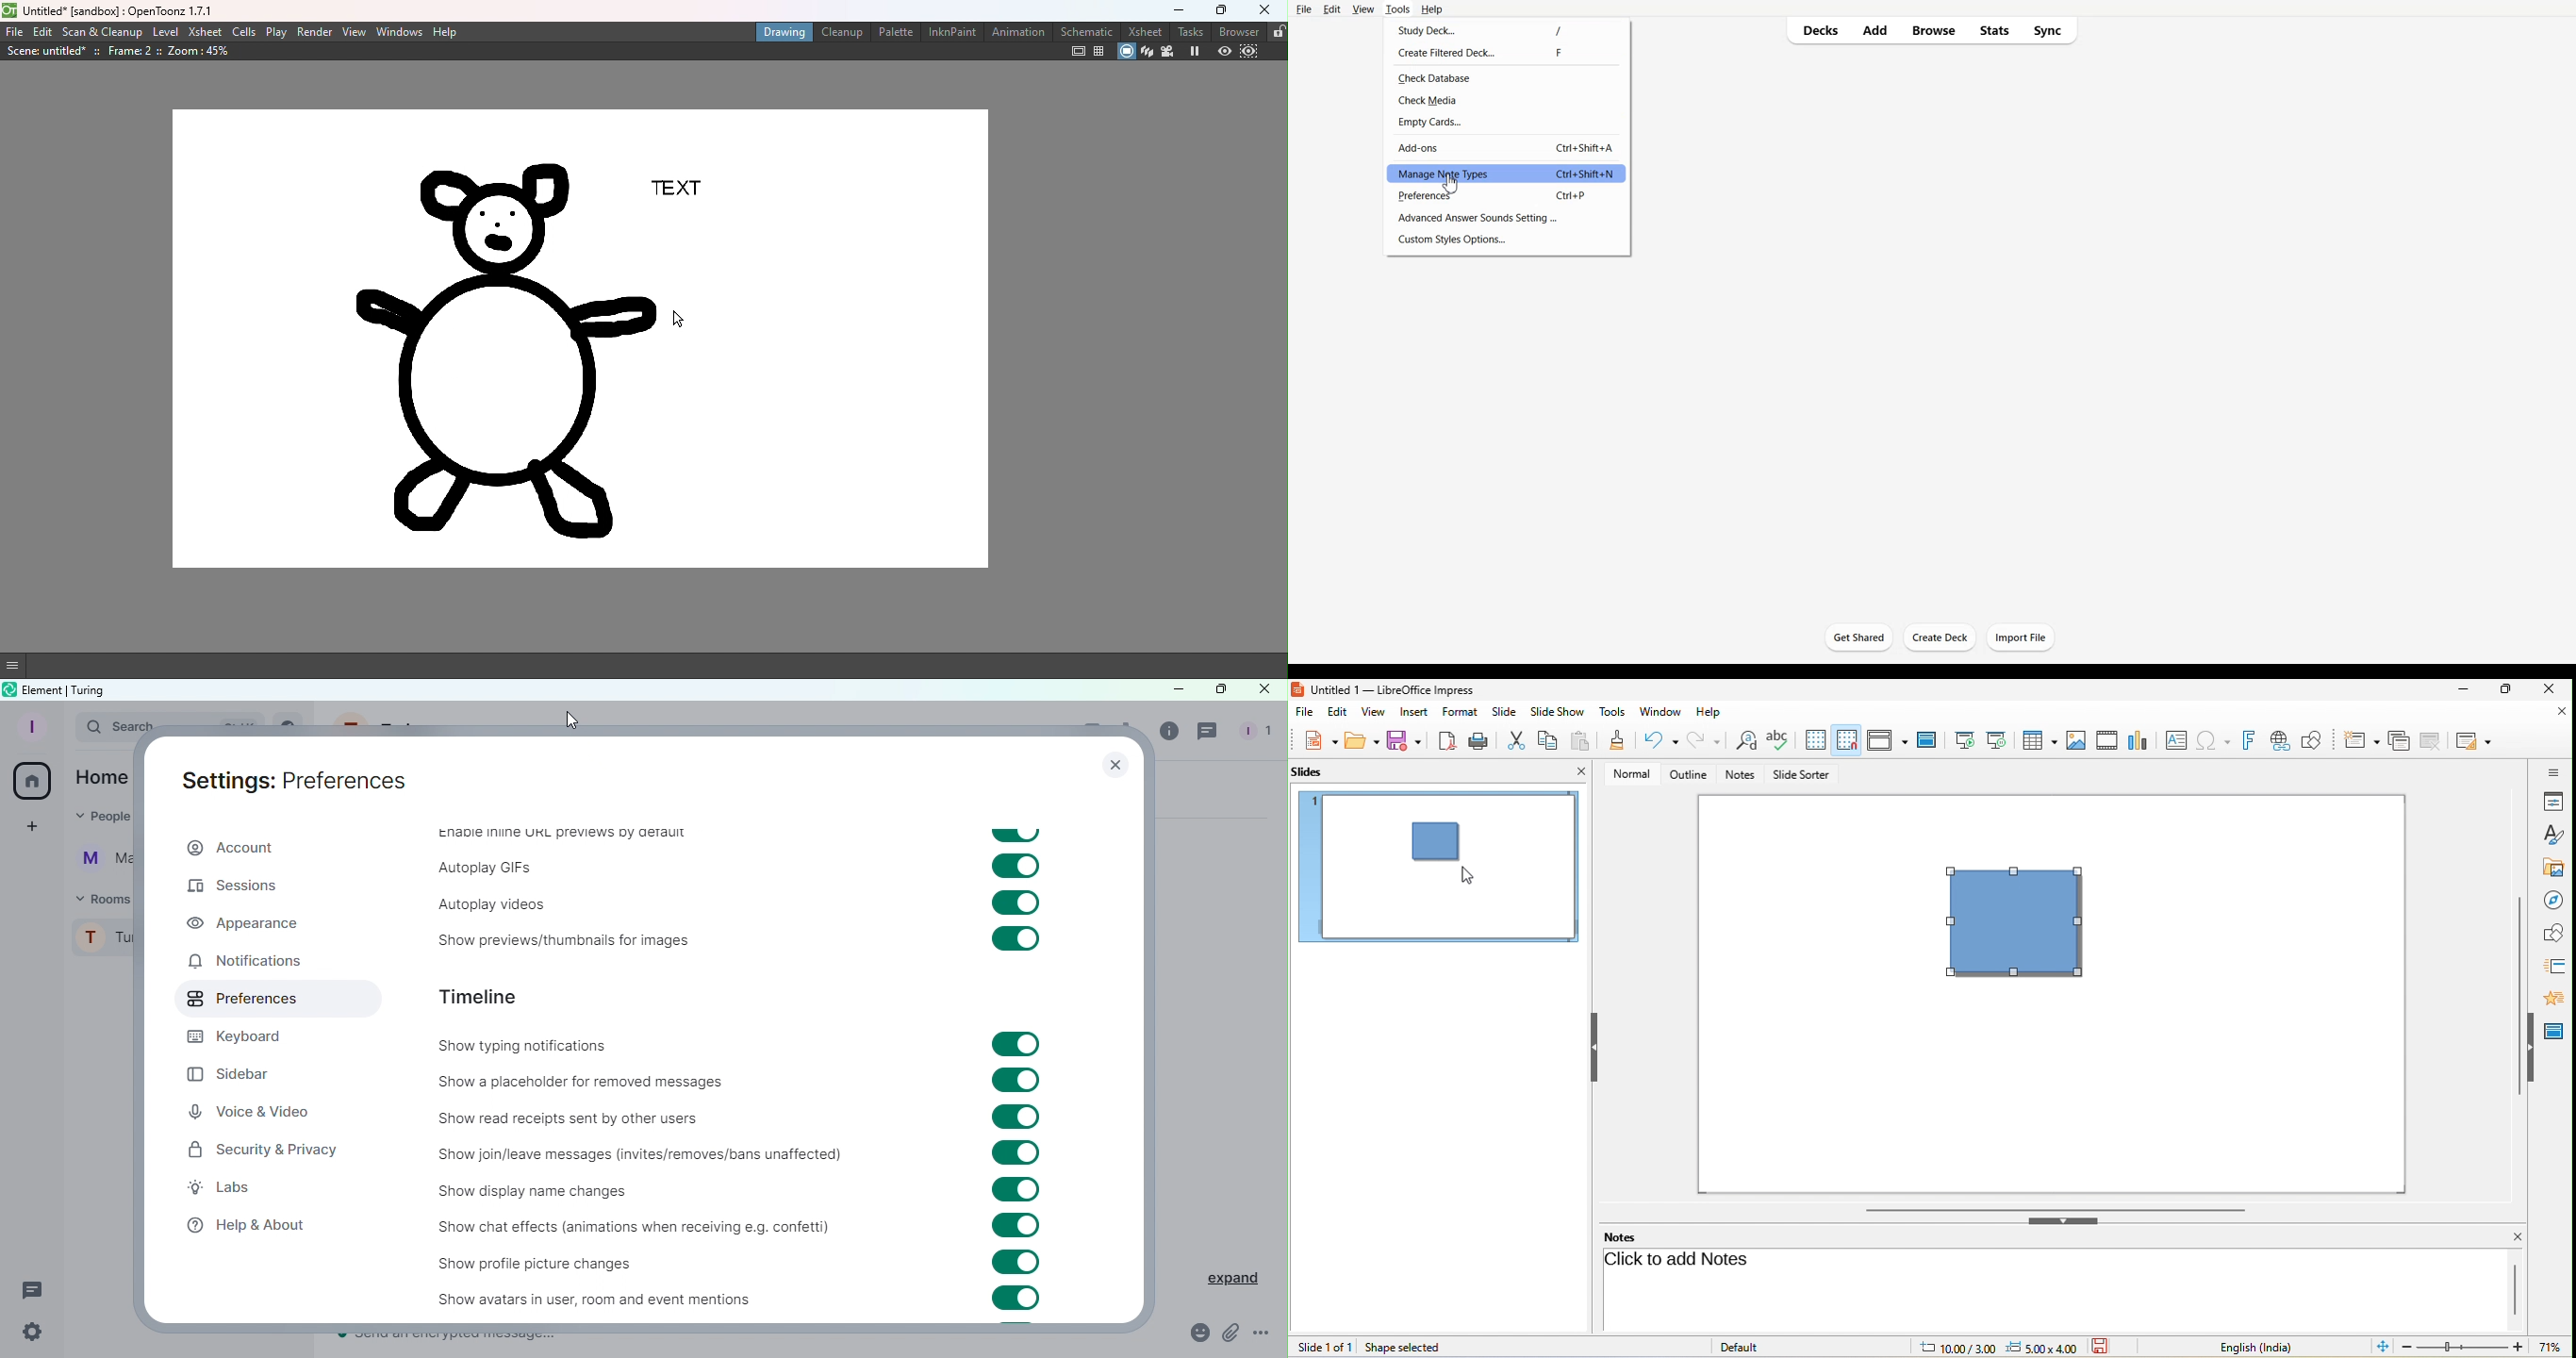 The image size is (2576, 1372). Describe the element at coordinates (485, 996) in the screenshot. I see `Timeline` at that location.